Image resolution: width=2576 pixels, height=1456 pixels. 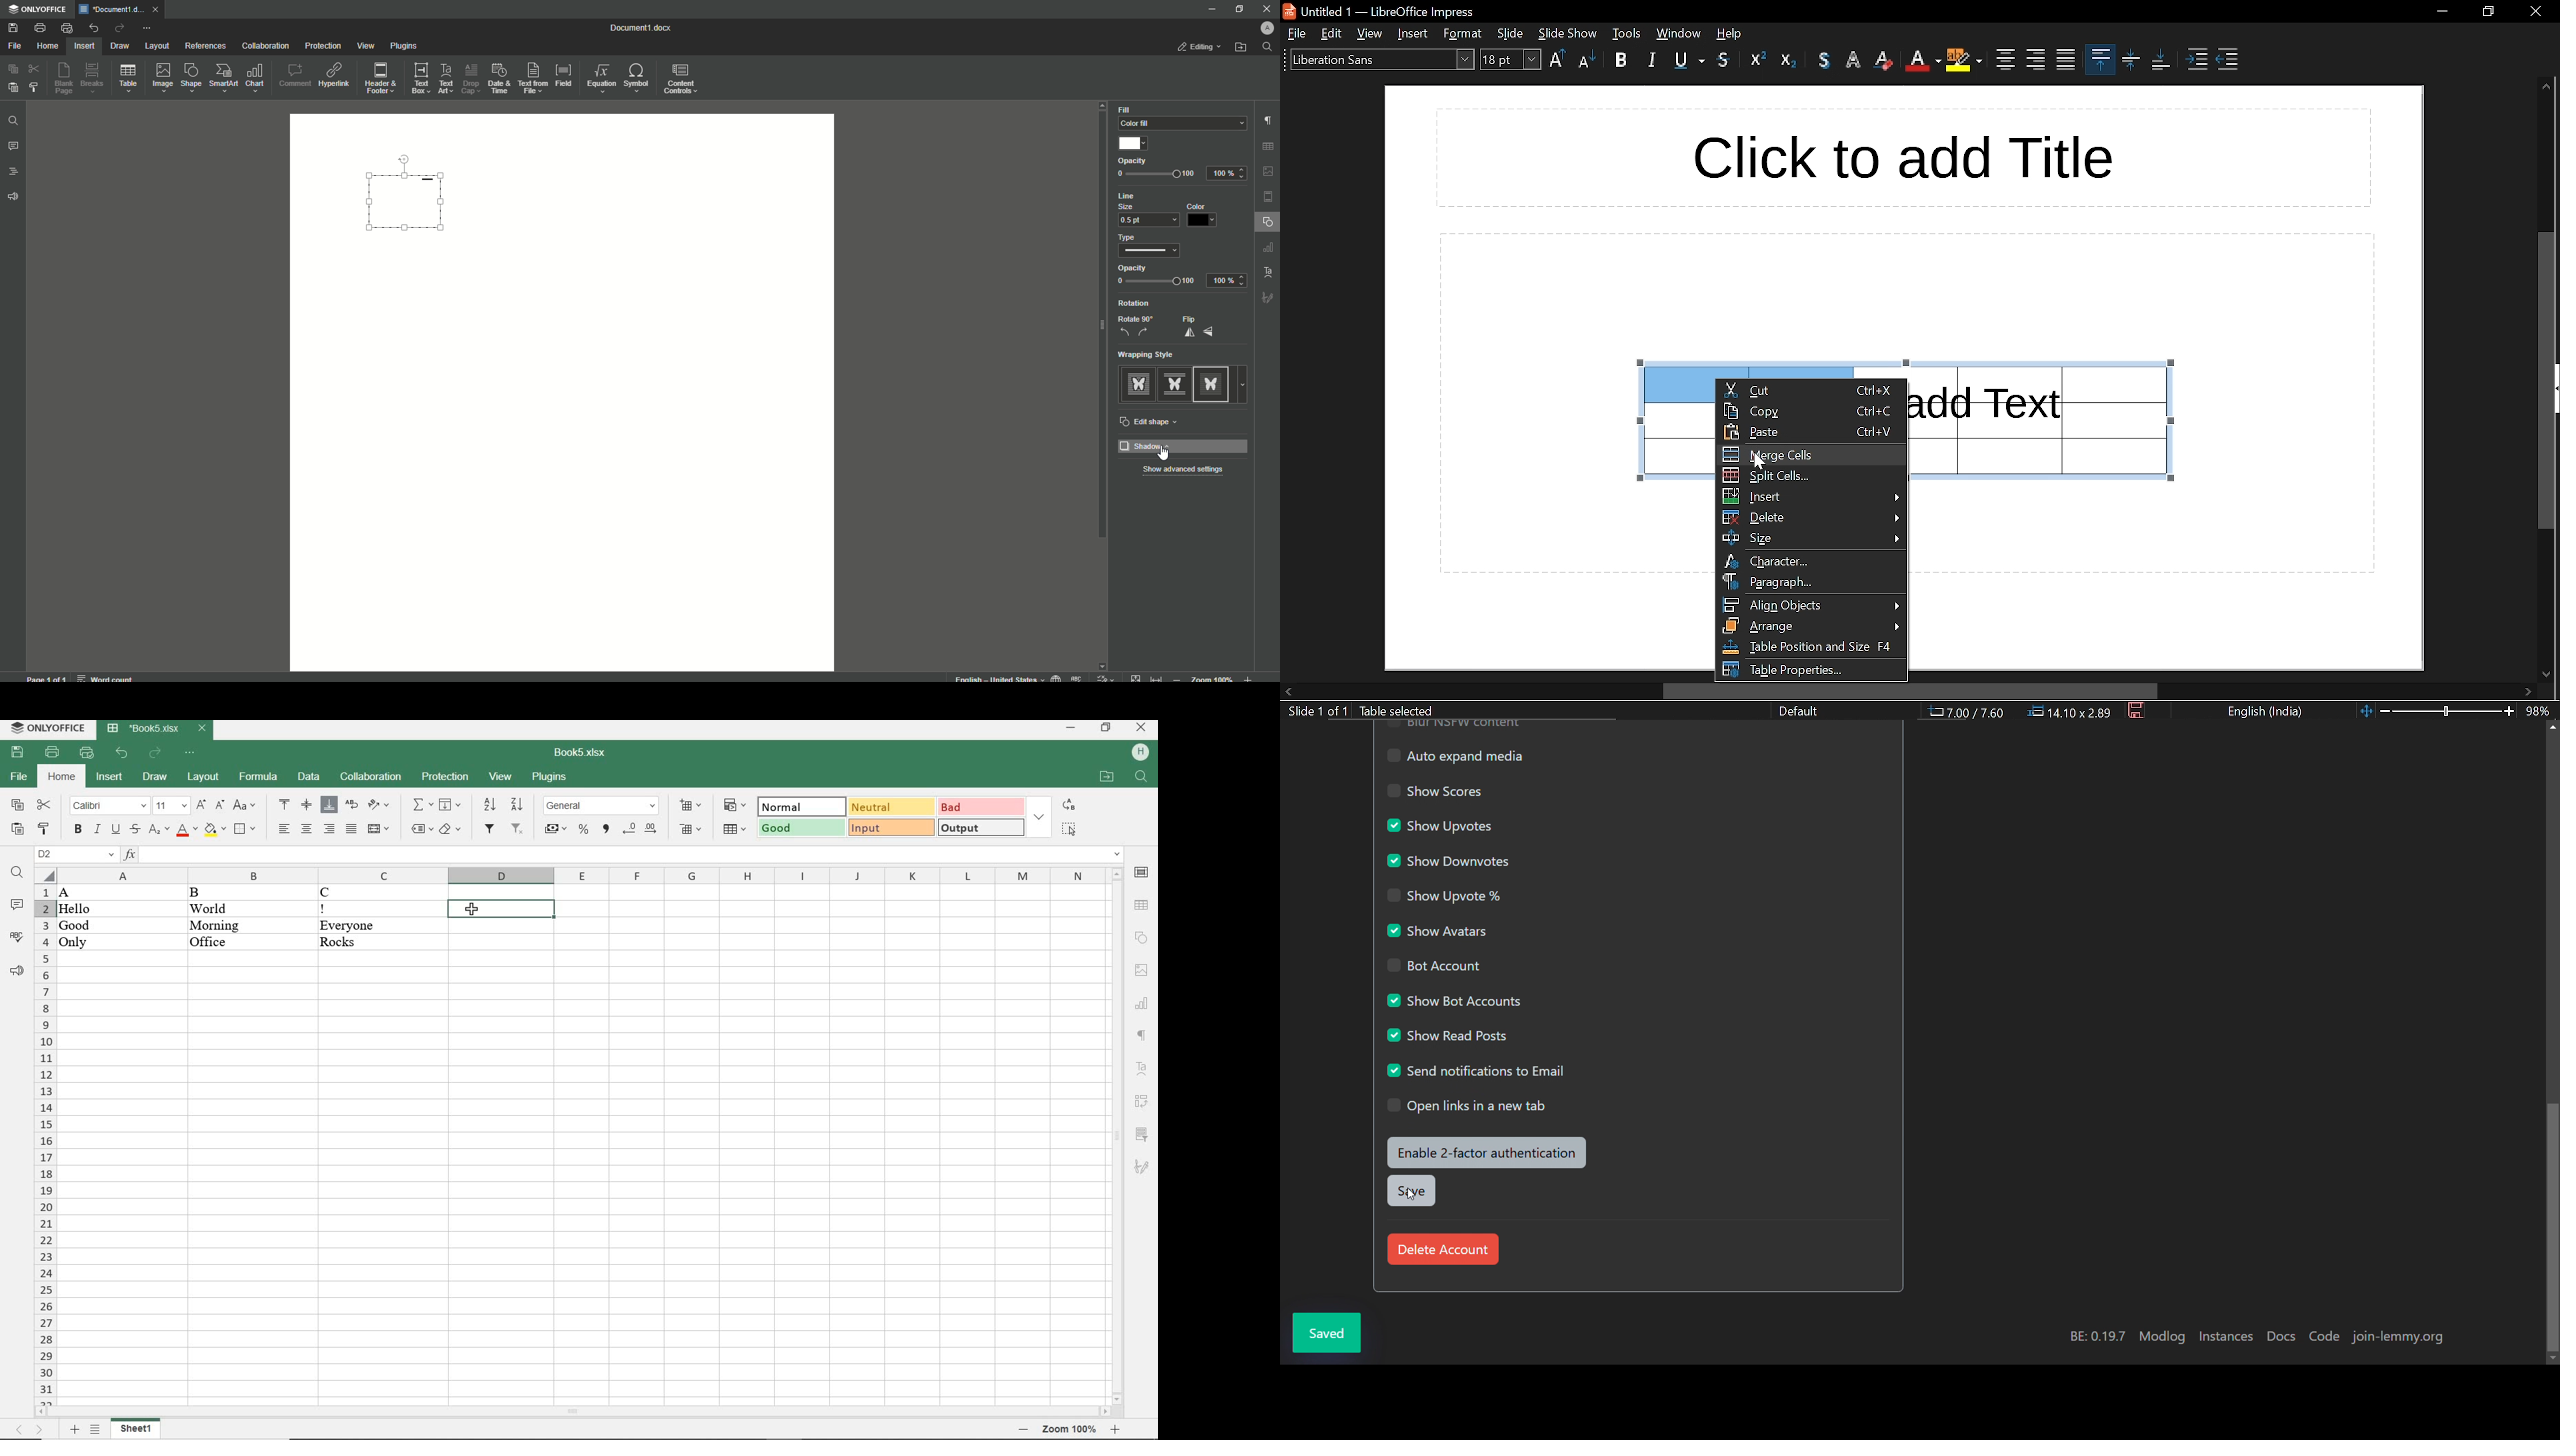 I want to click on CLEAR, so click(x=450, y=828).